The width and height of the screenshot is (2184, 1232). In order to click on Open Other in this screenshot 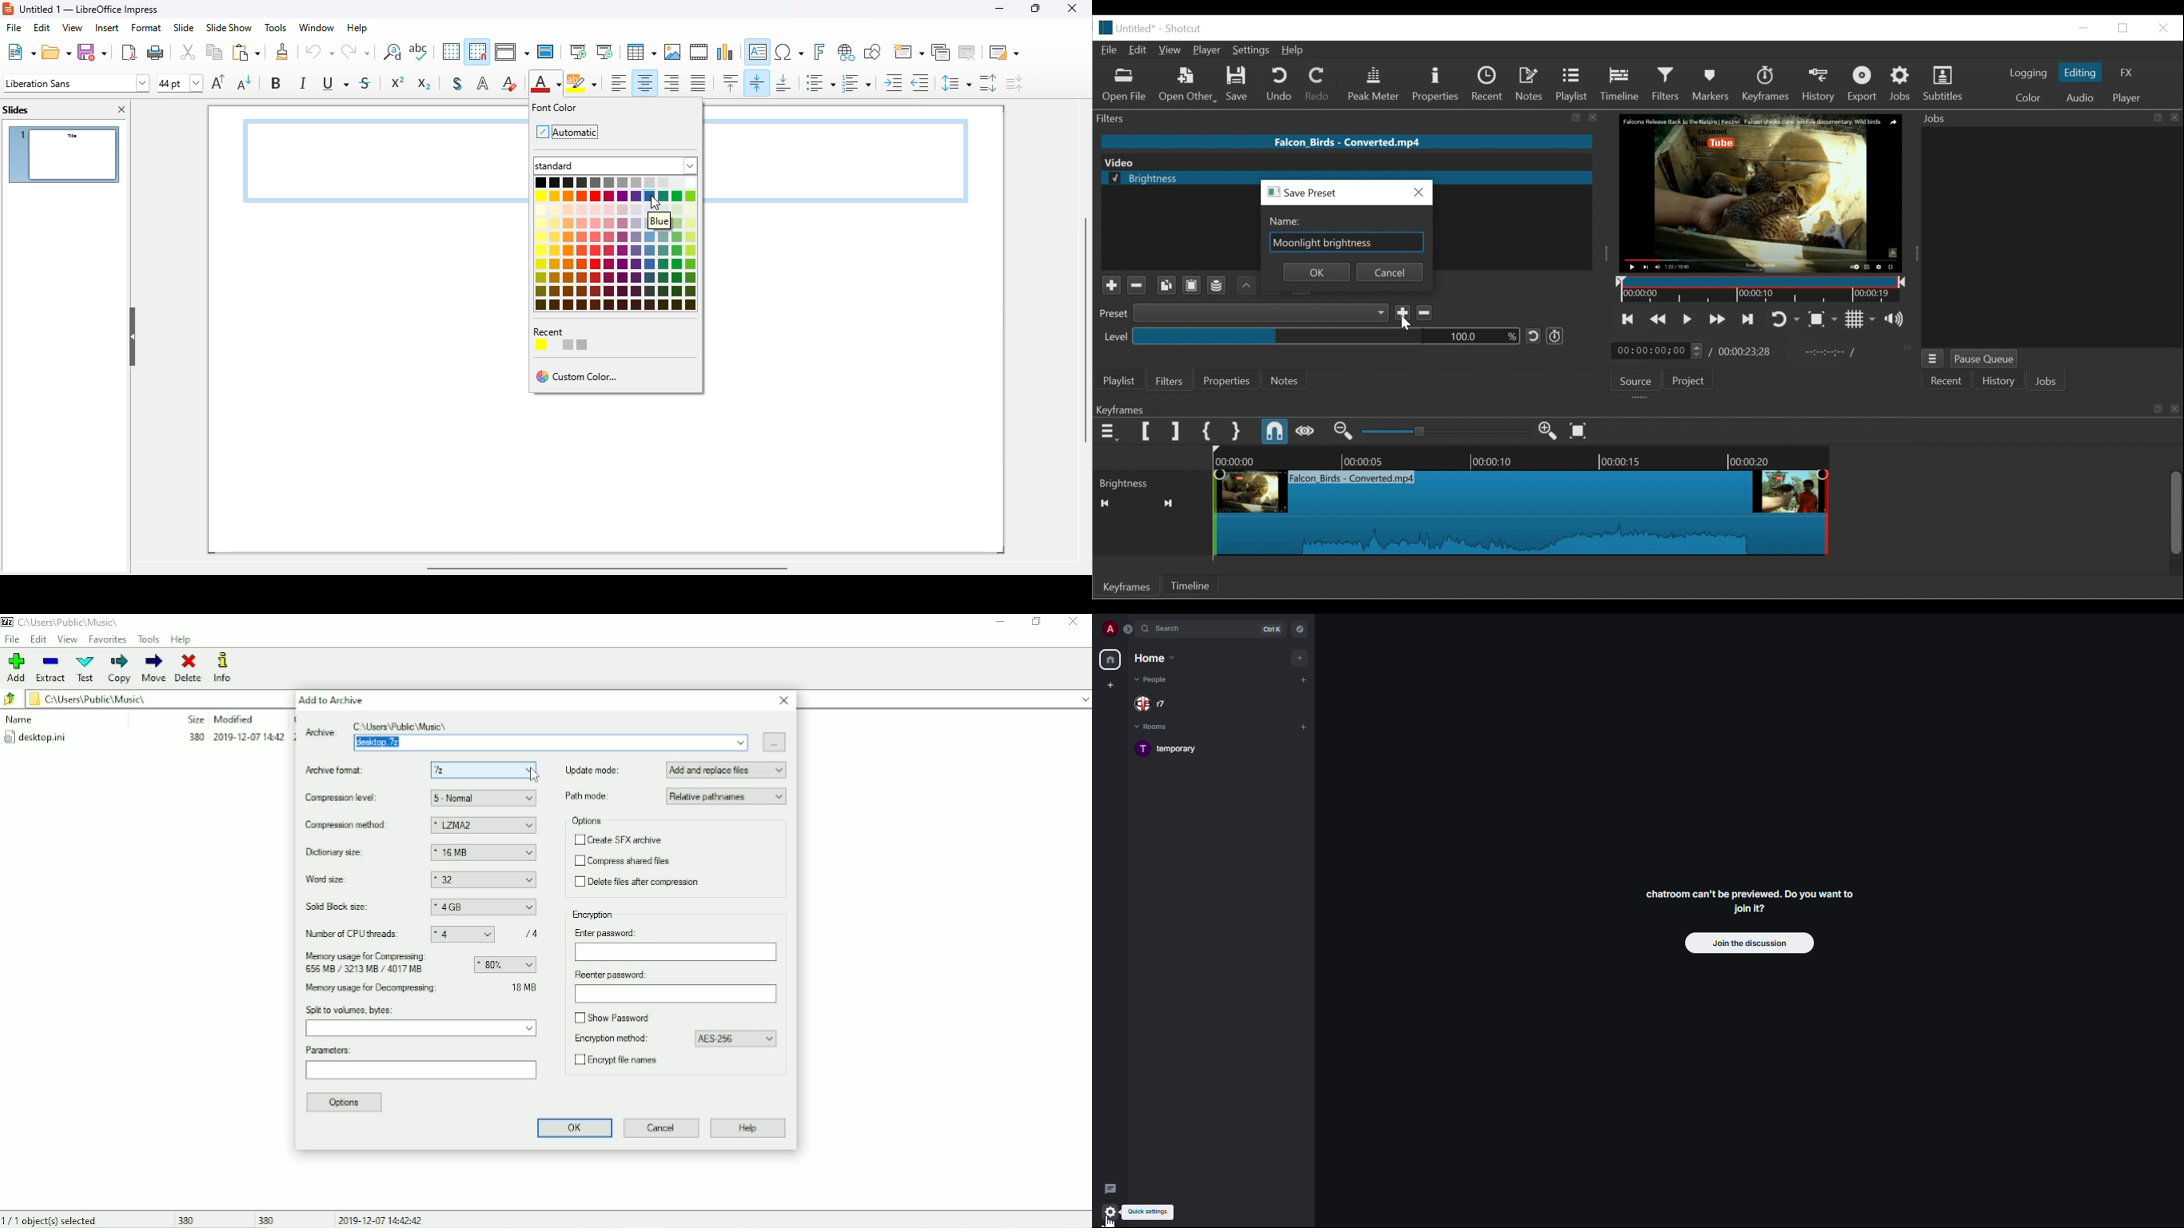, I will do `click(1189, 85)`.